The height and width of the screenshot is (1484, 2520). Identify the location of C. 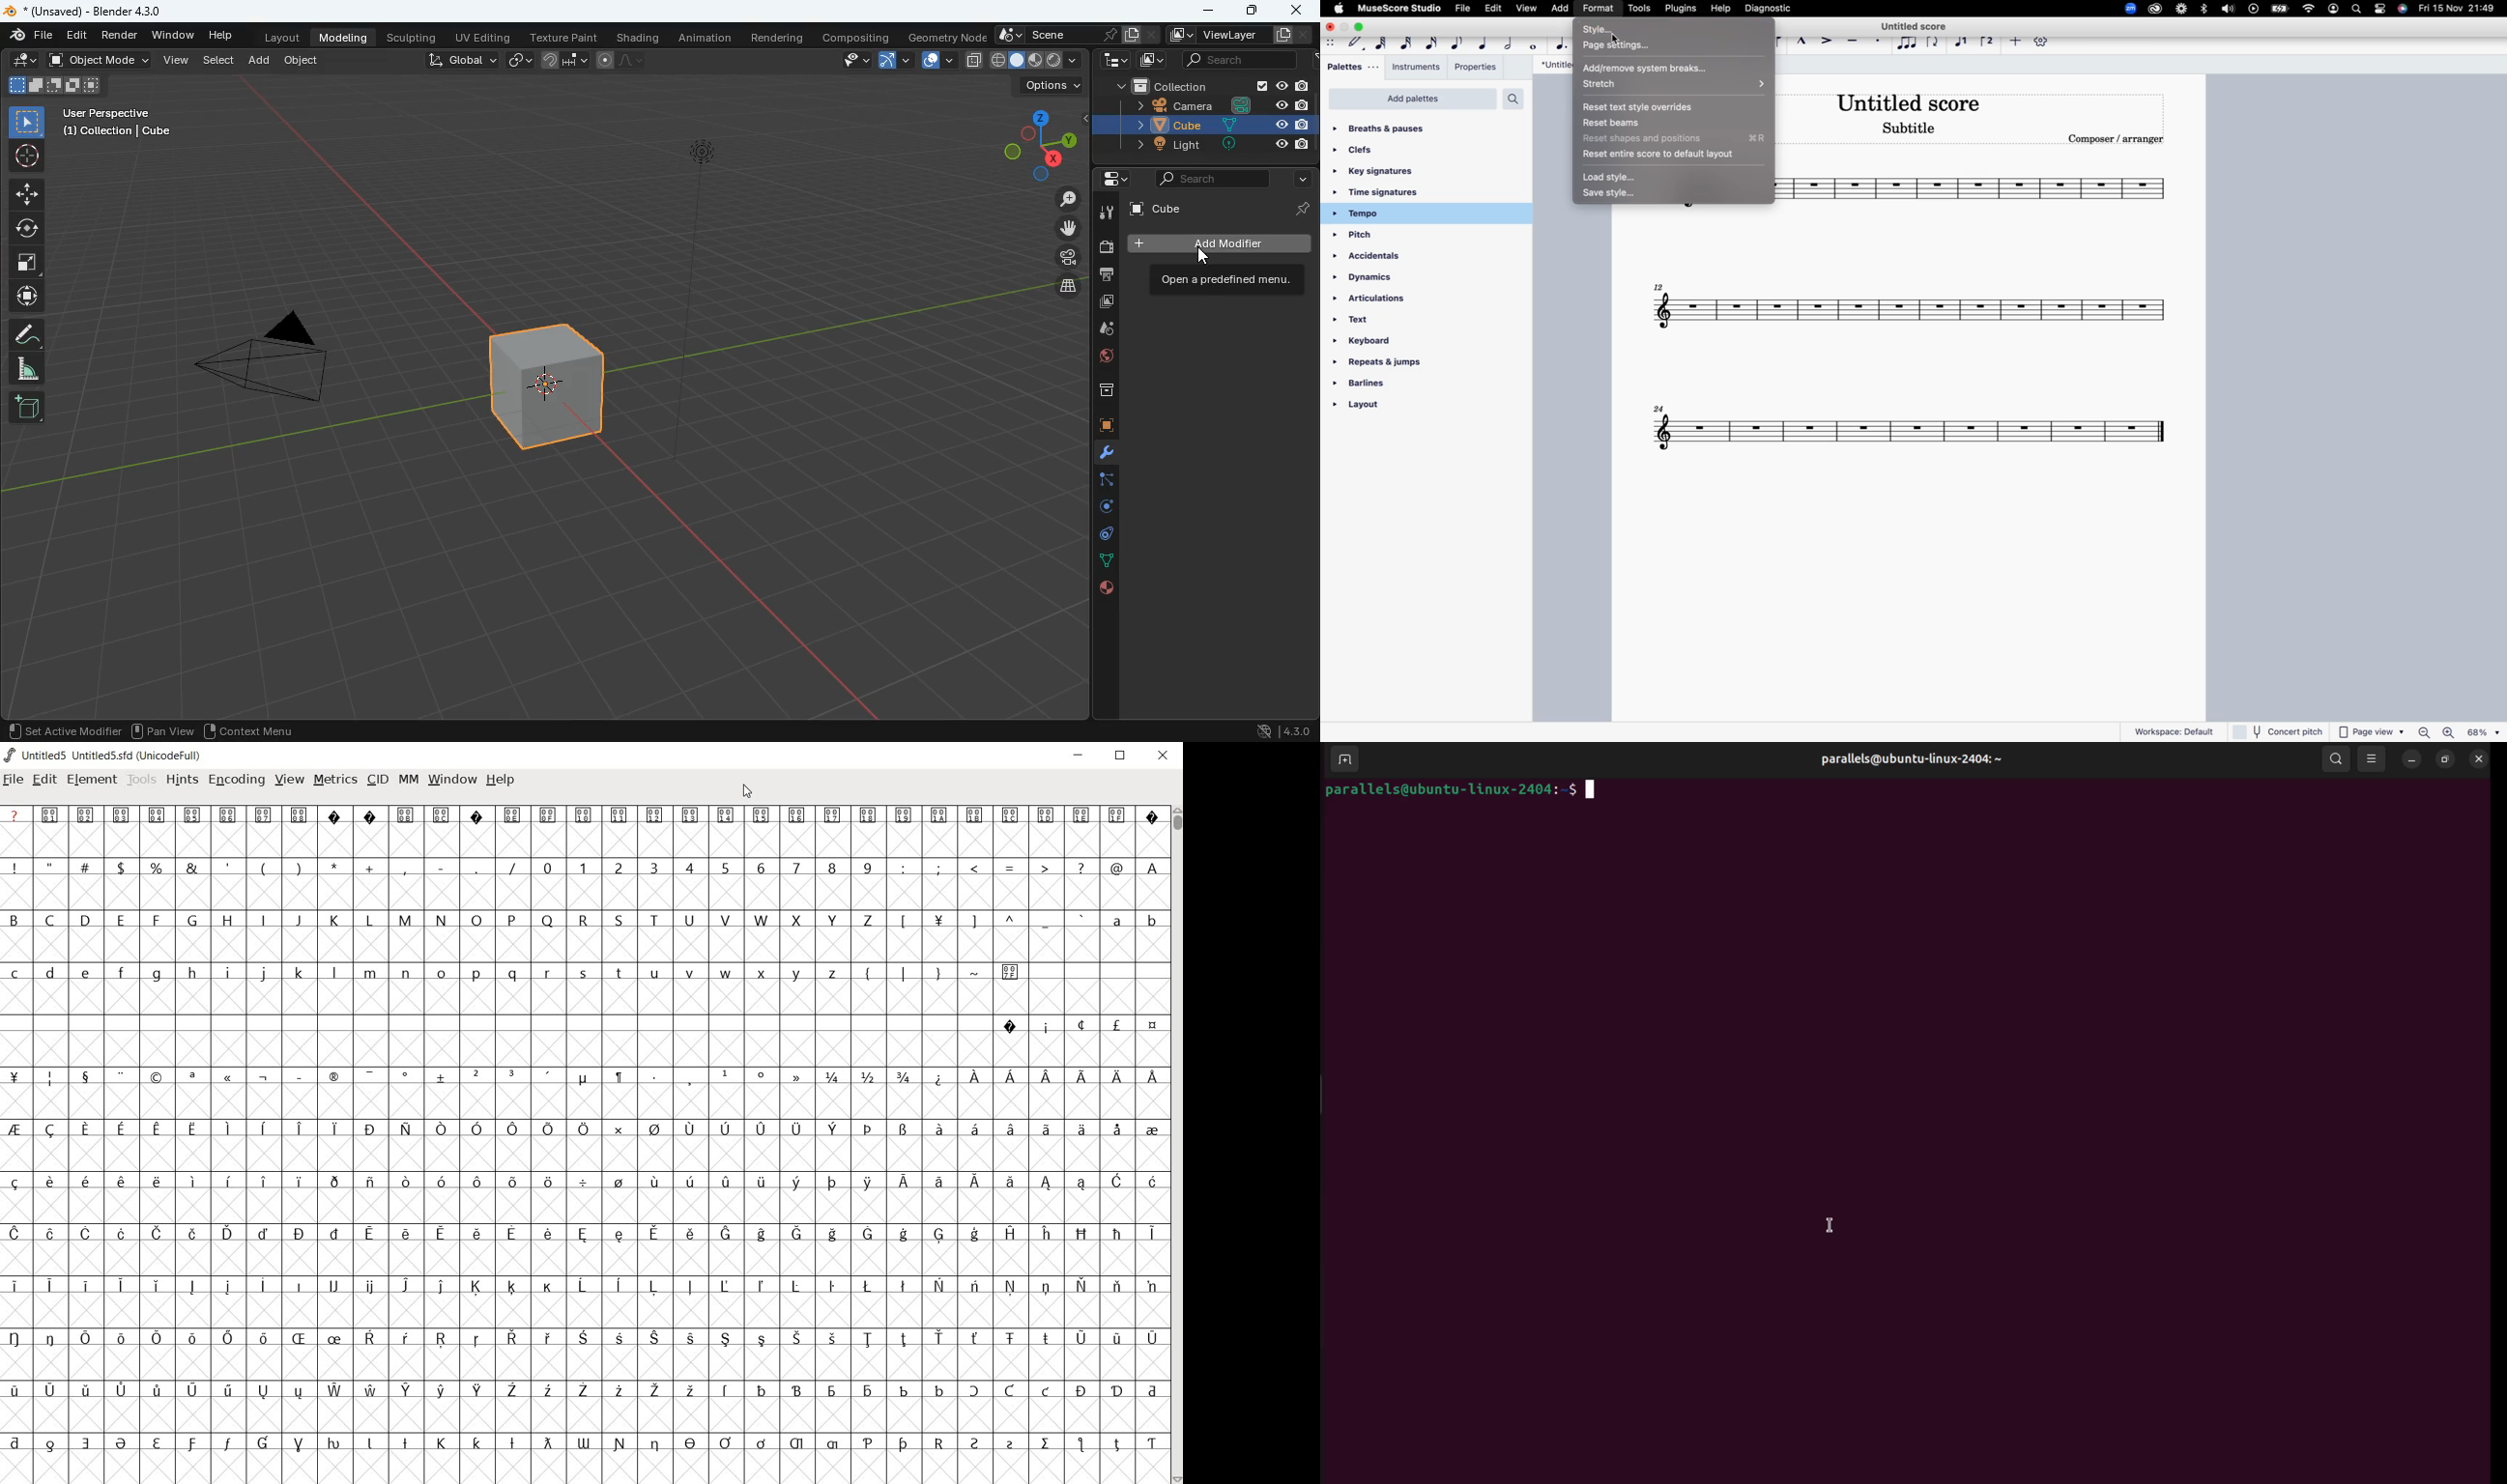
(52, 921).